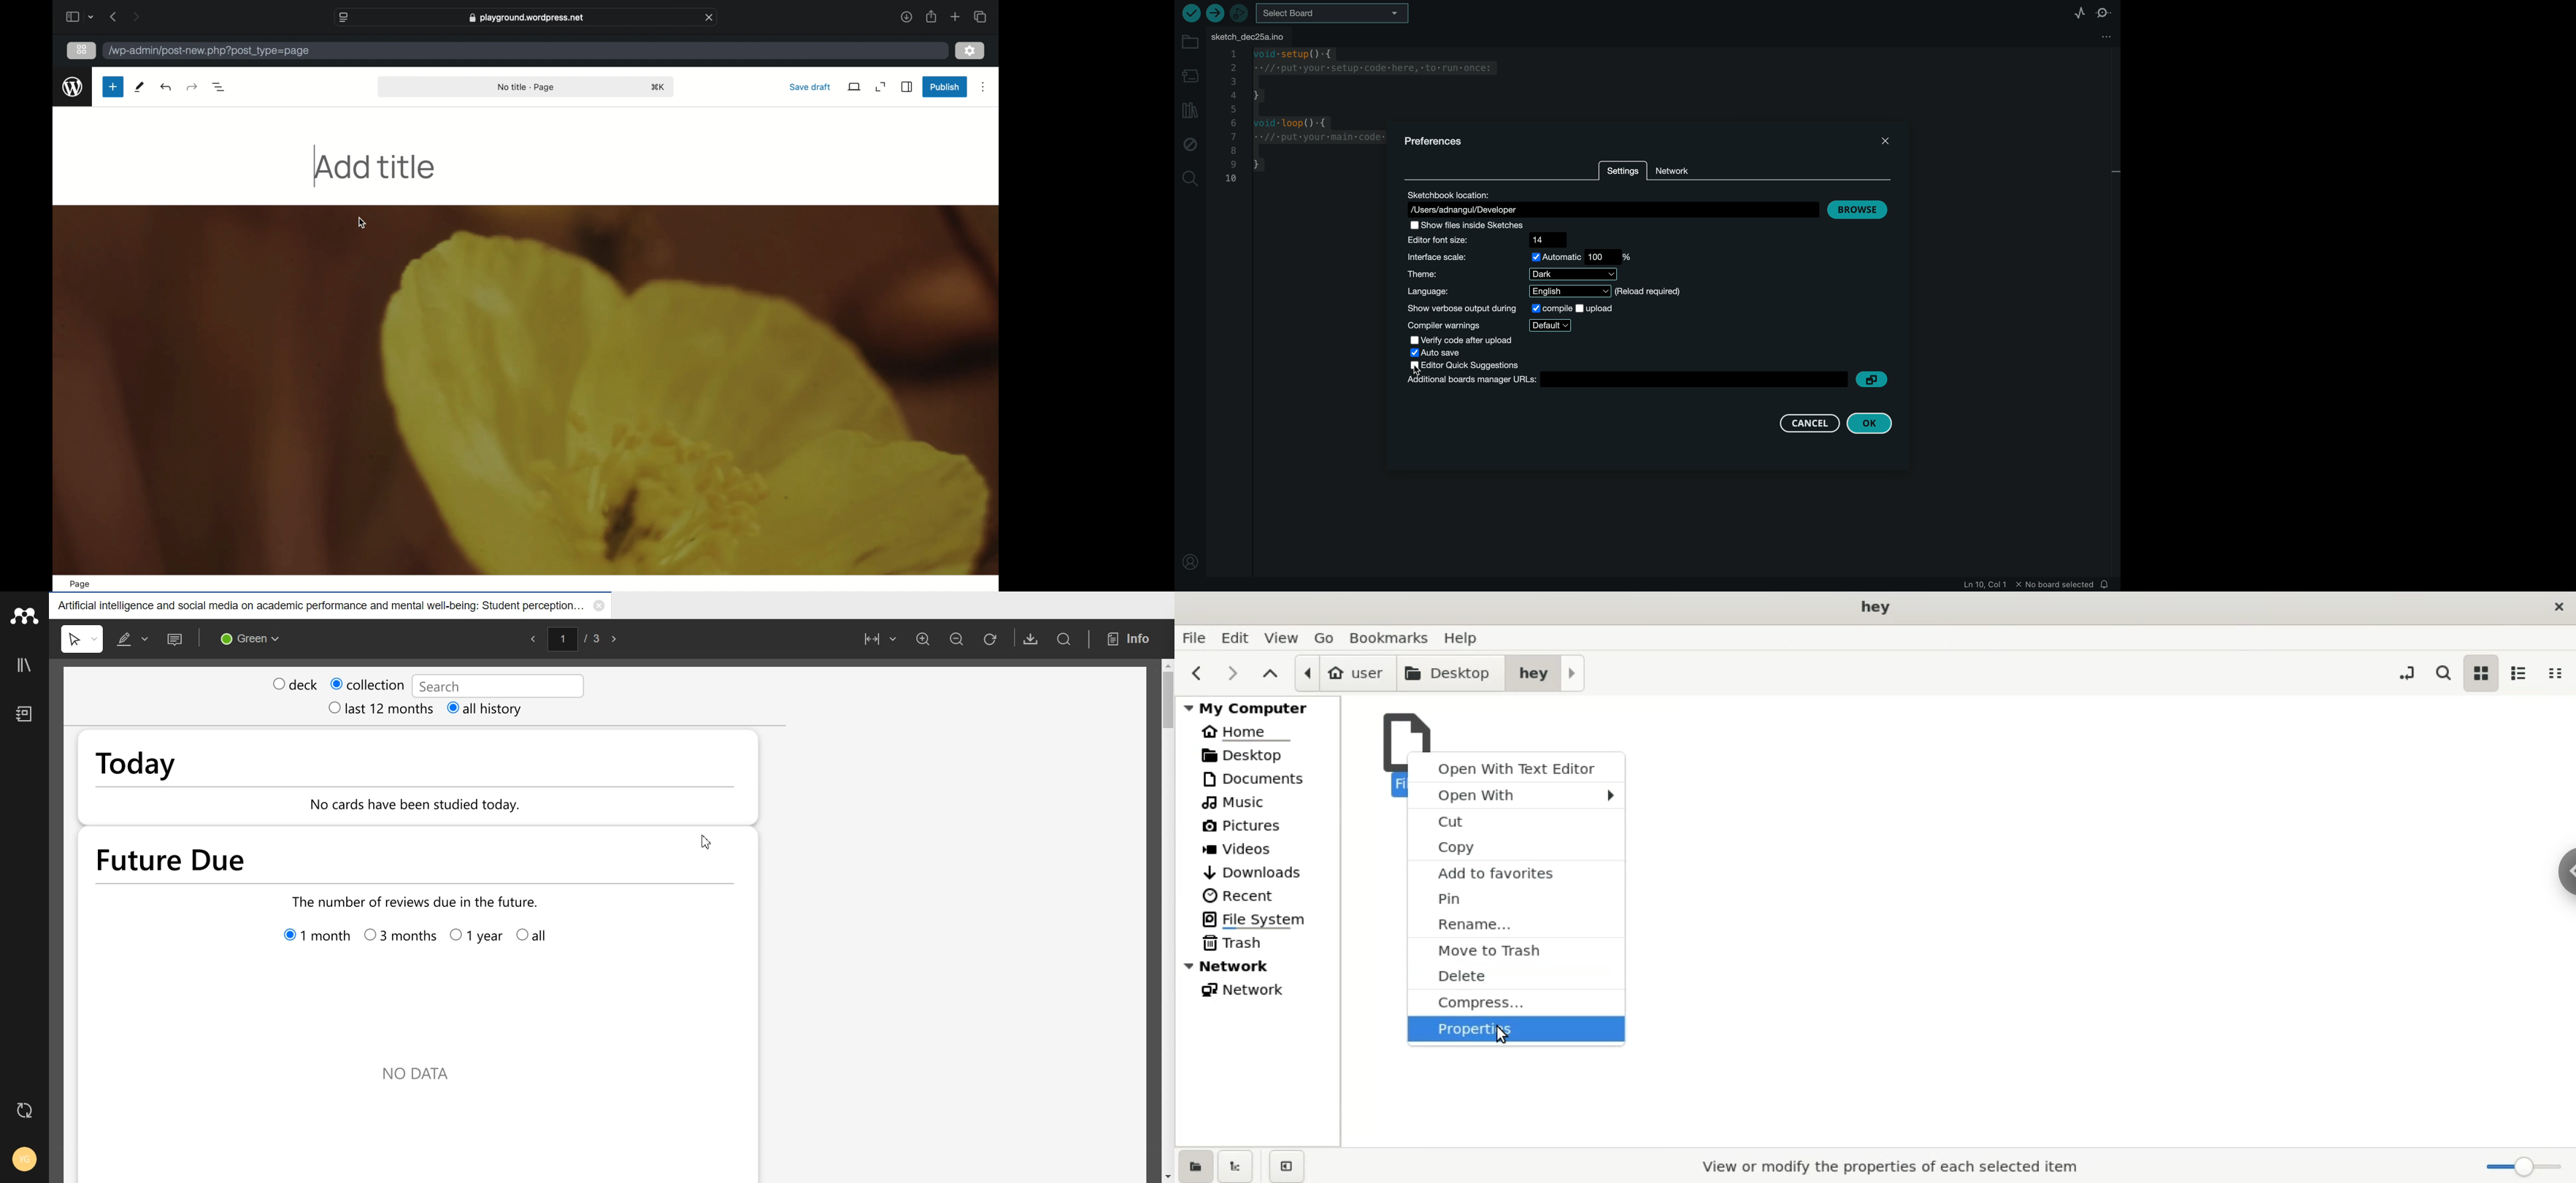 This screenshot has height=1204, width=2576. What do you see at coordinates (491, 685) in the screenshot?
I see `search` at bounding box center [491, 685].